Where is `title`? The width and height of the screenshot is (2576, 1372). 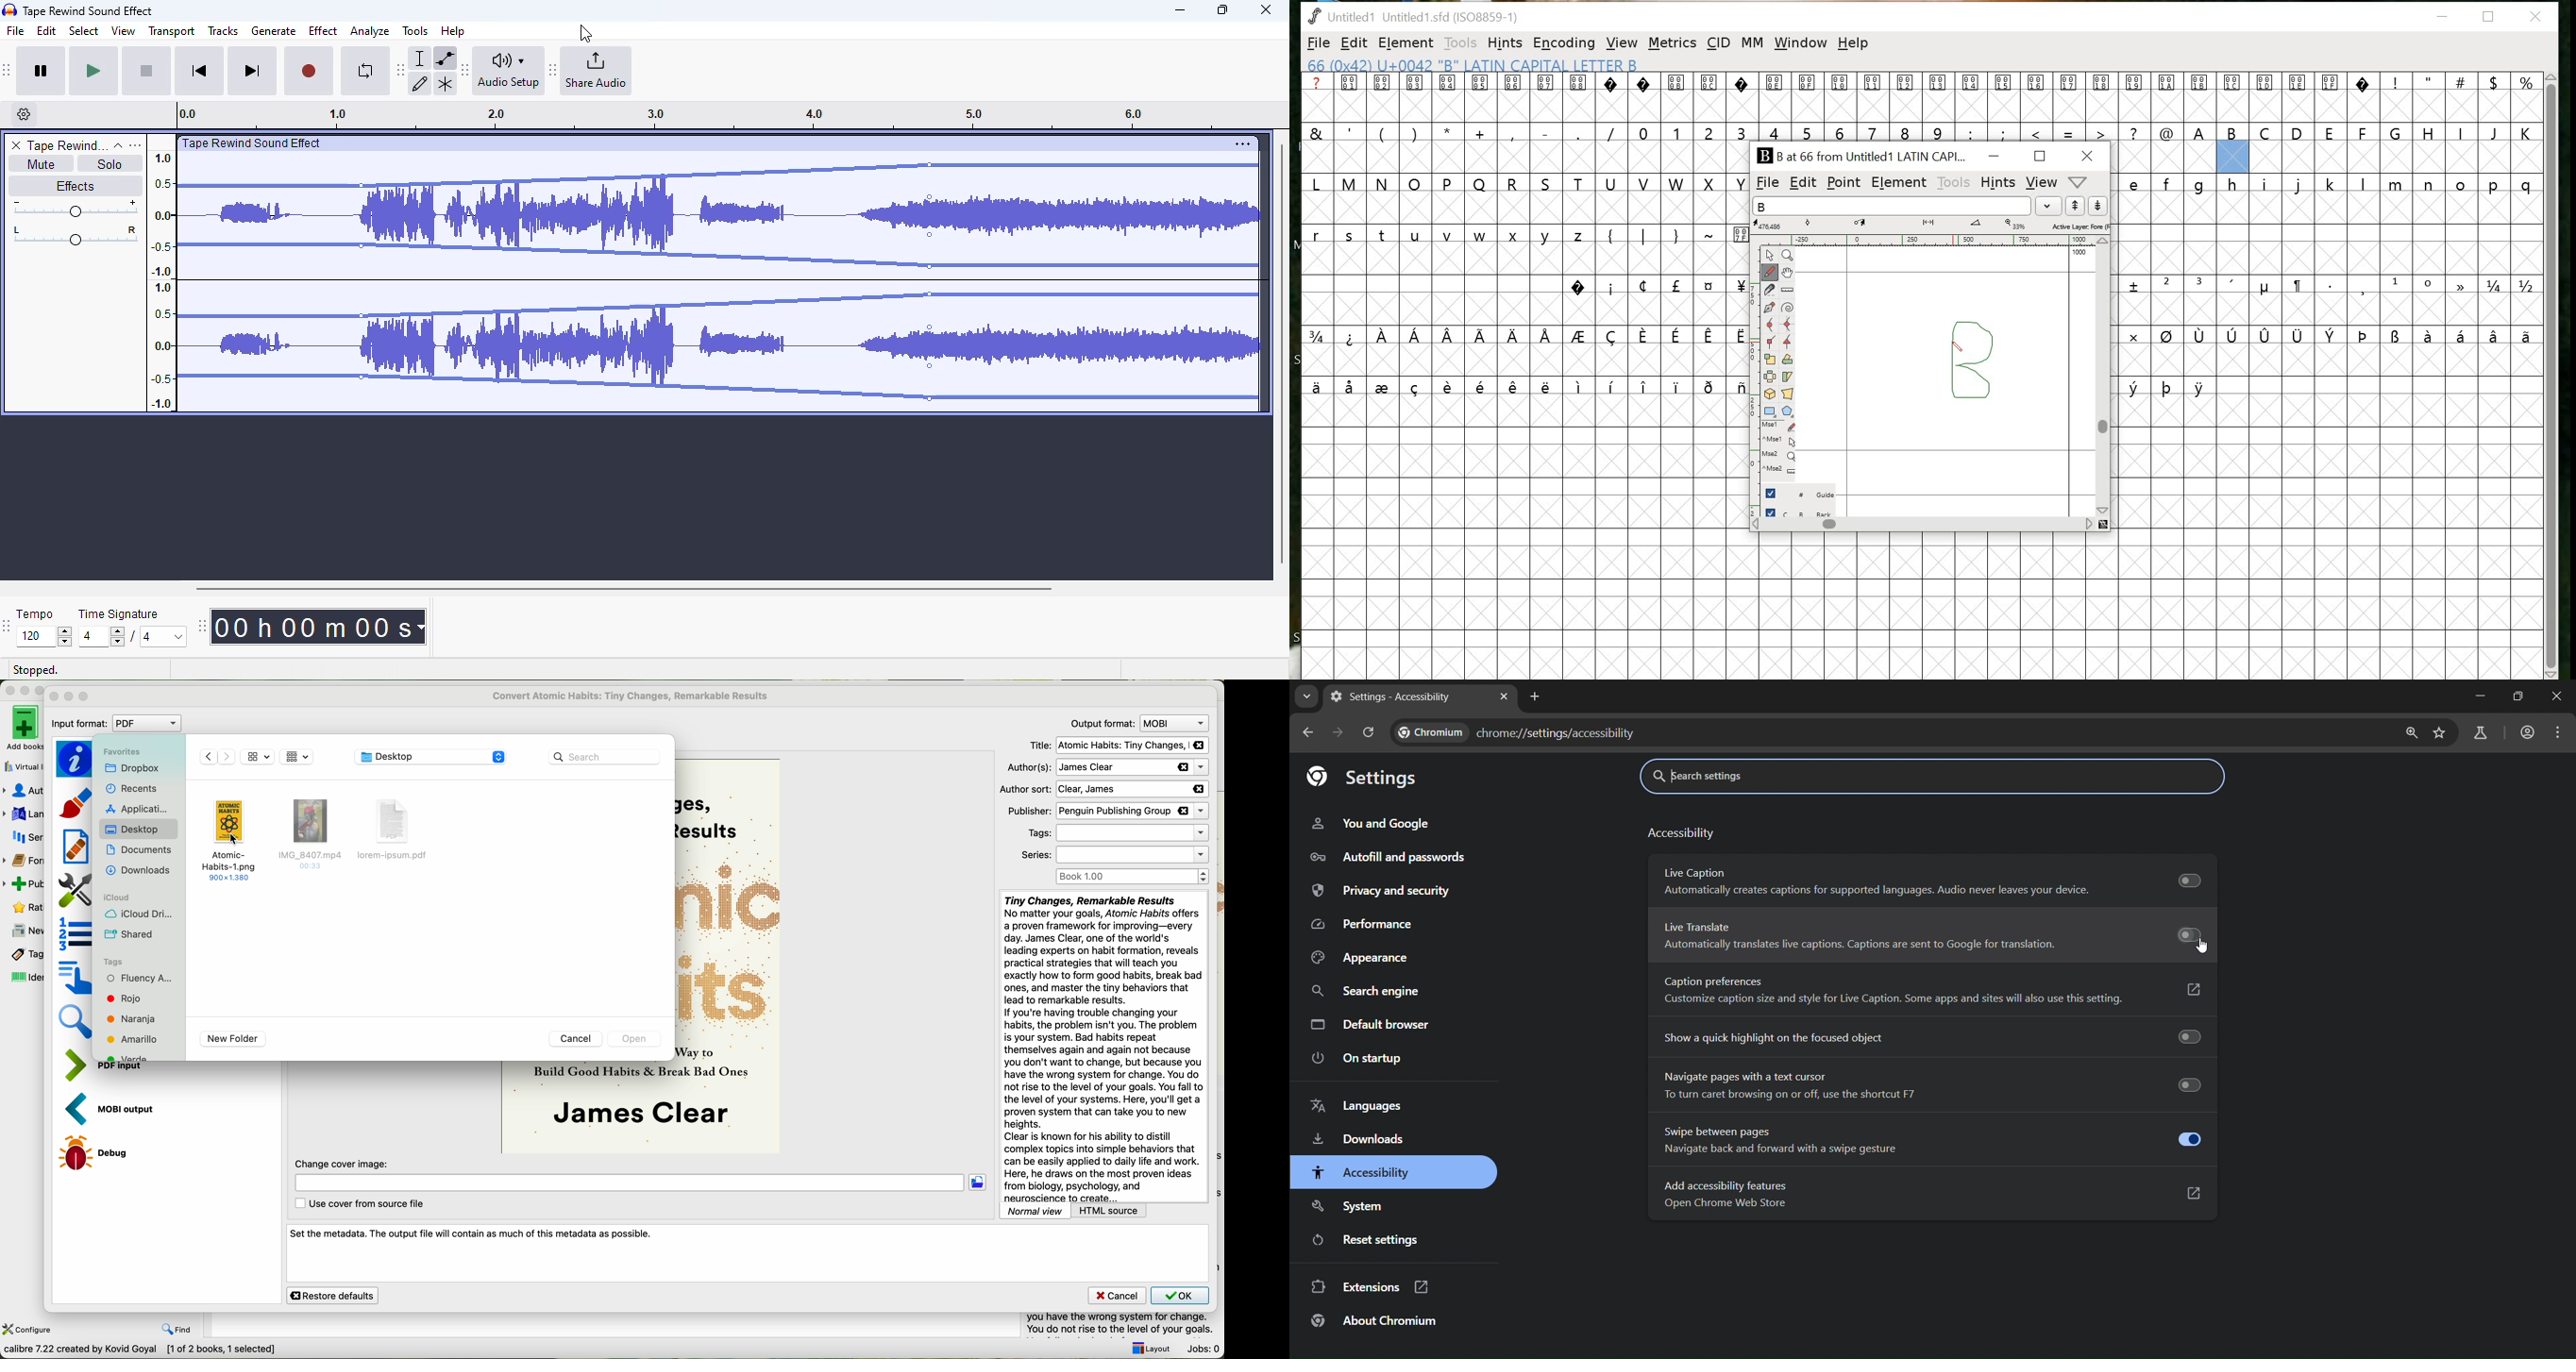
title is located at coordinates (1119, 745).